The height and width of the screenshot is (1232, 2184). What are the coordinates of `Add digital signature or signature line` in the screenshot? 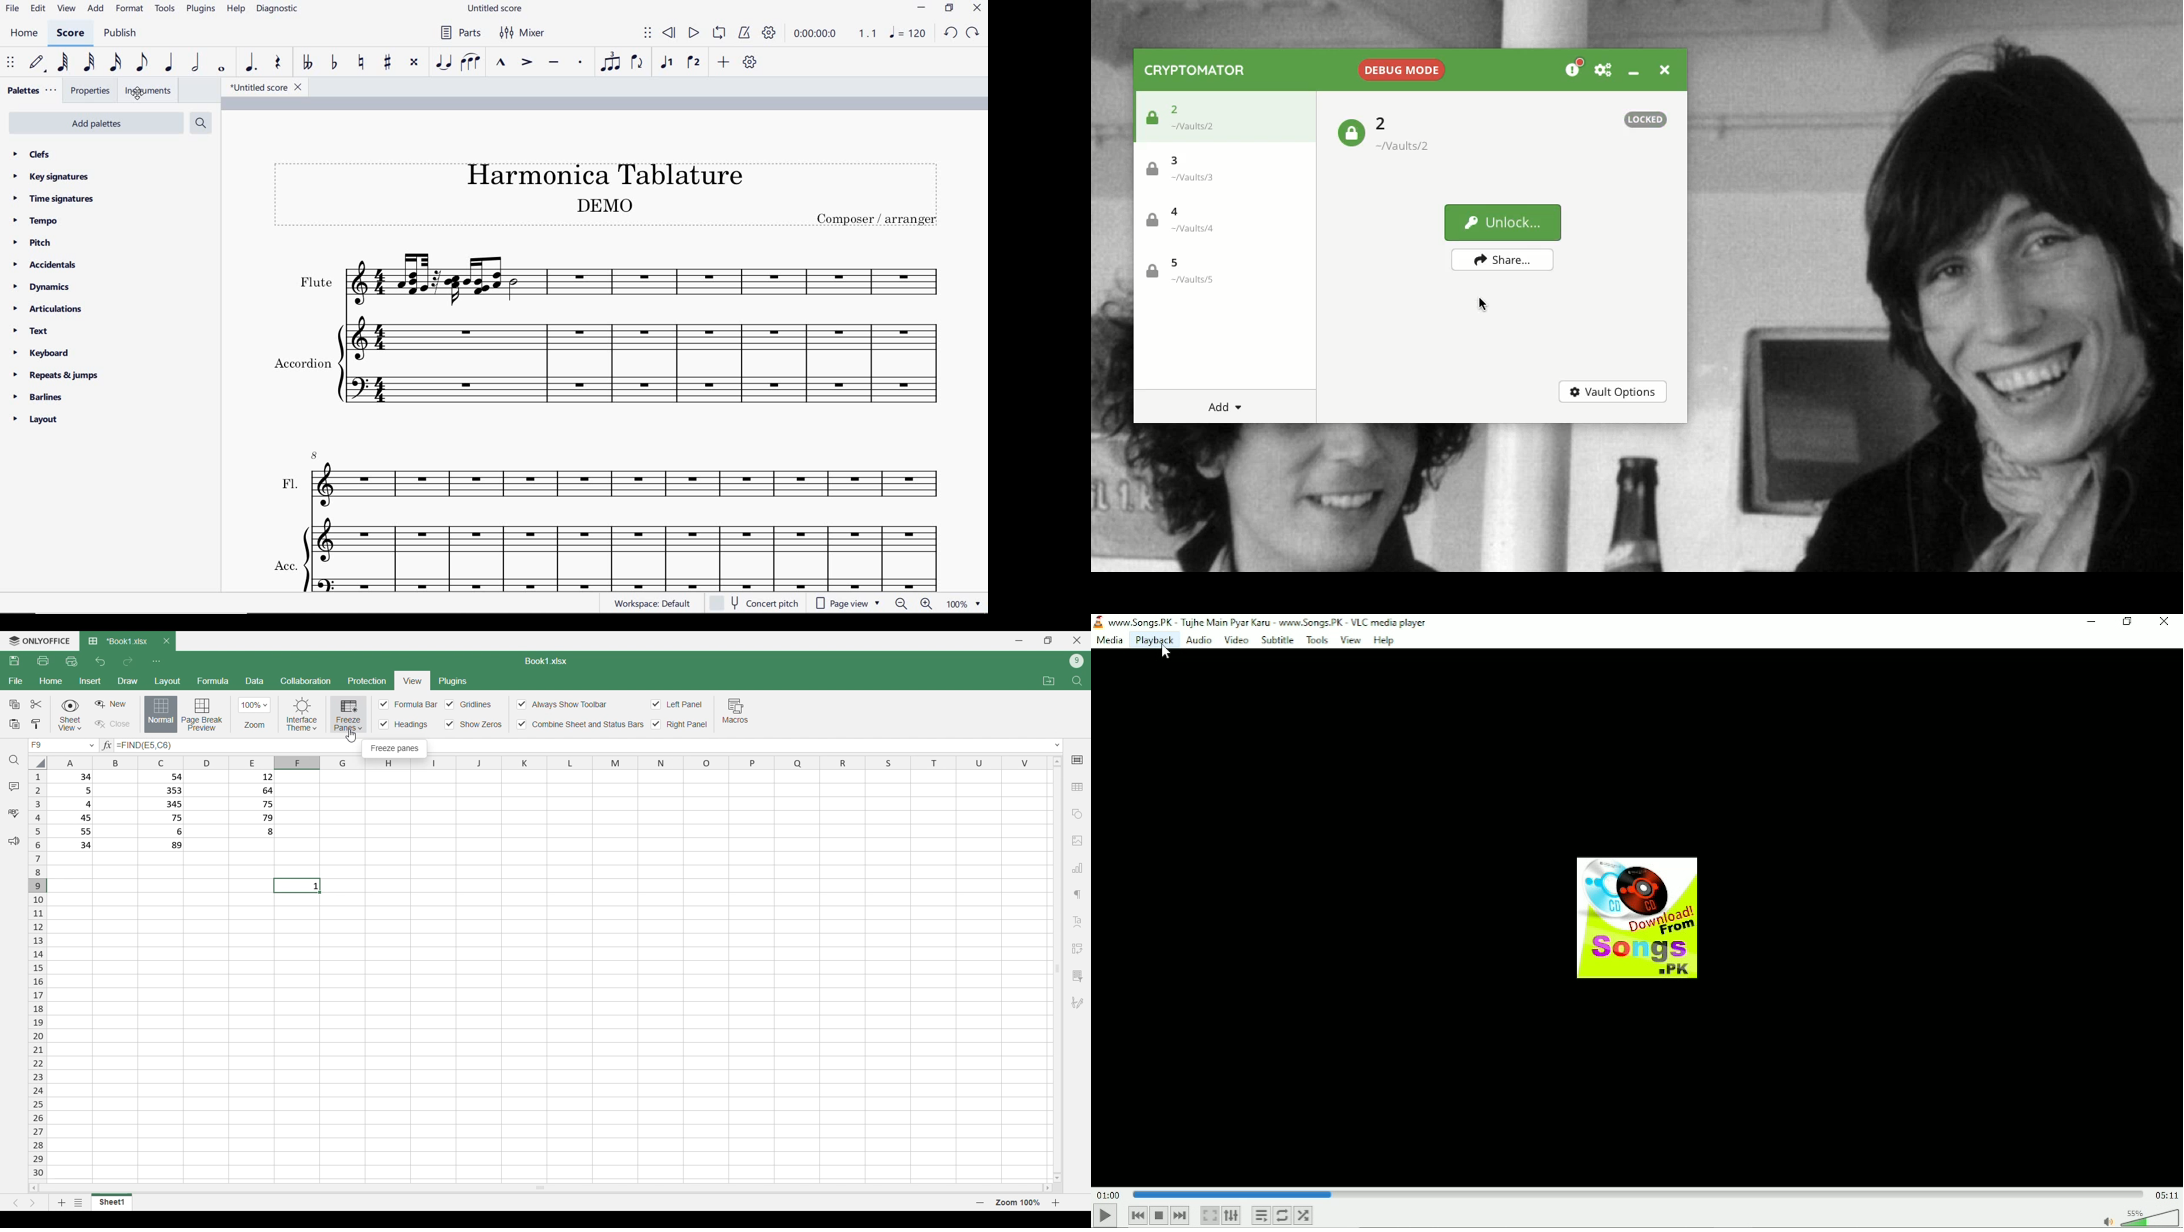 It's located at (1077, 1003).